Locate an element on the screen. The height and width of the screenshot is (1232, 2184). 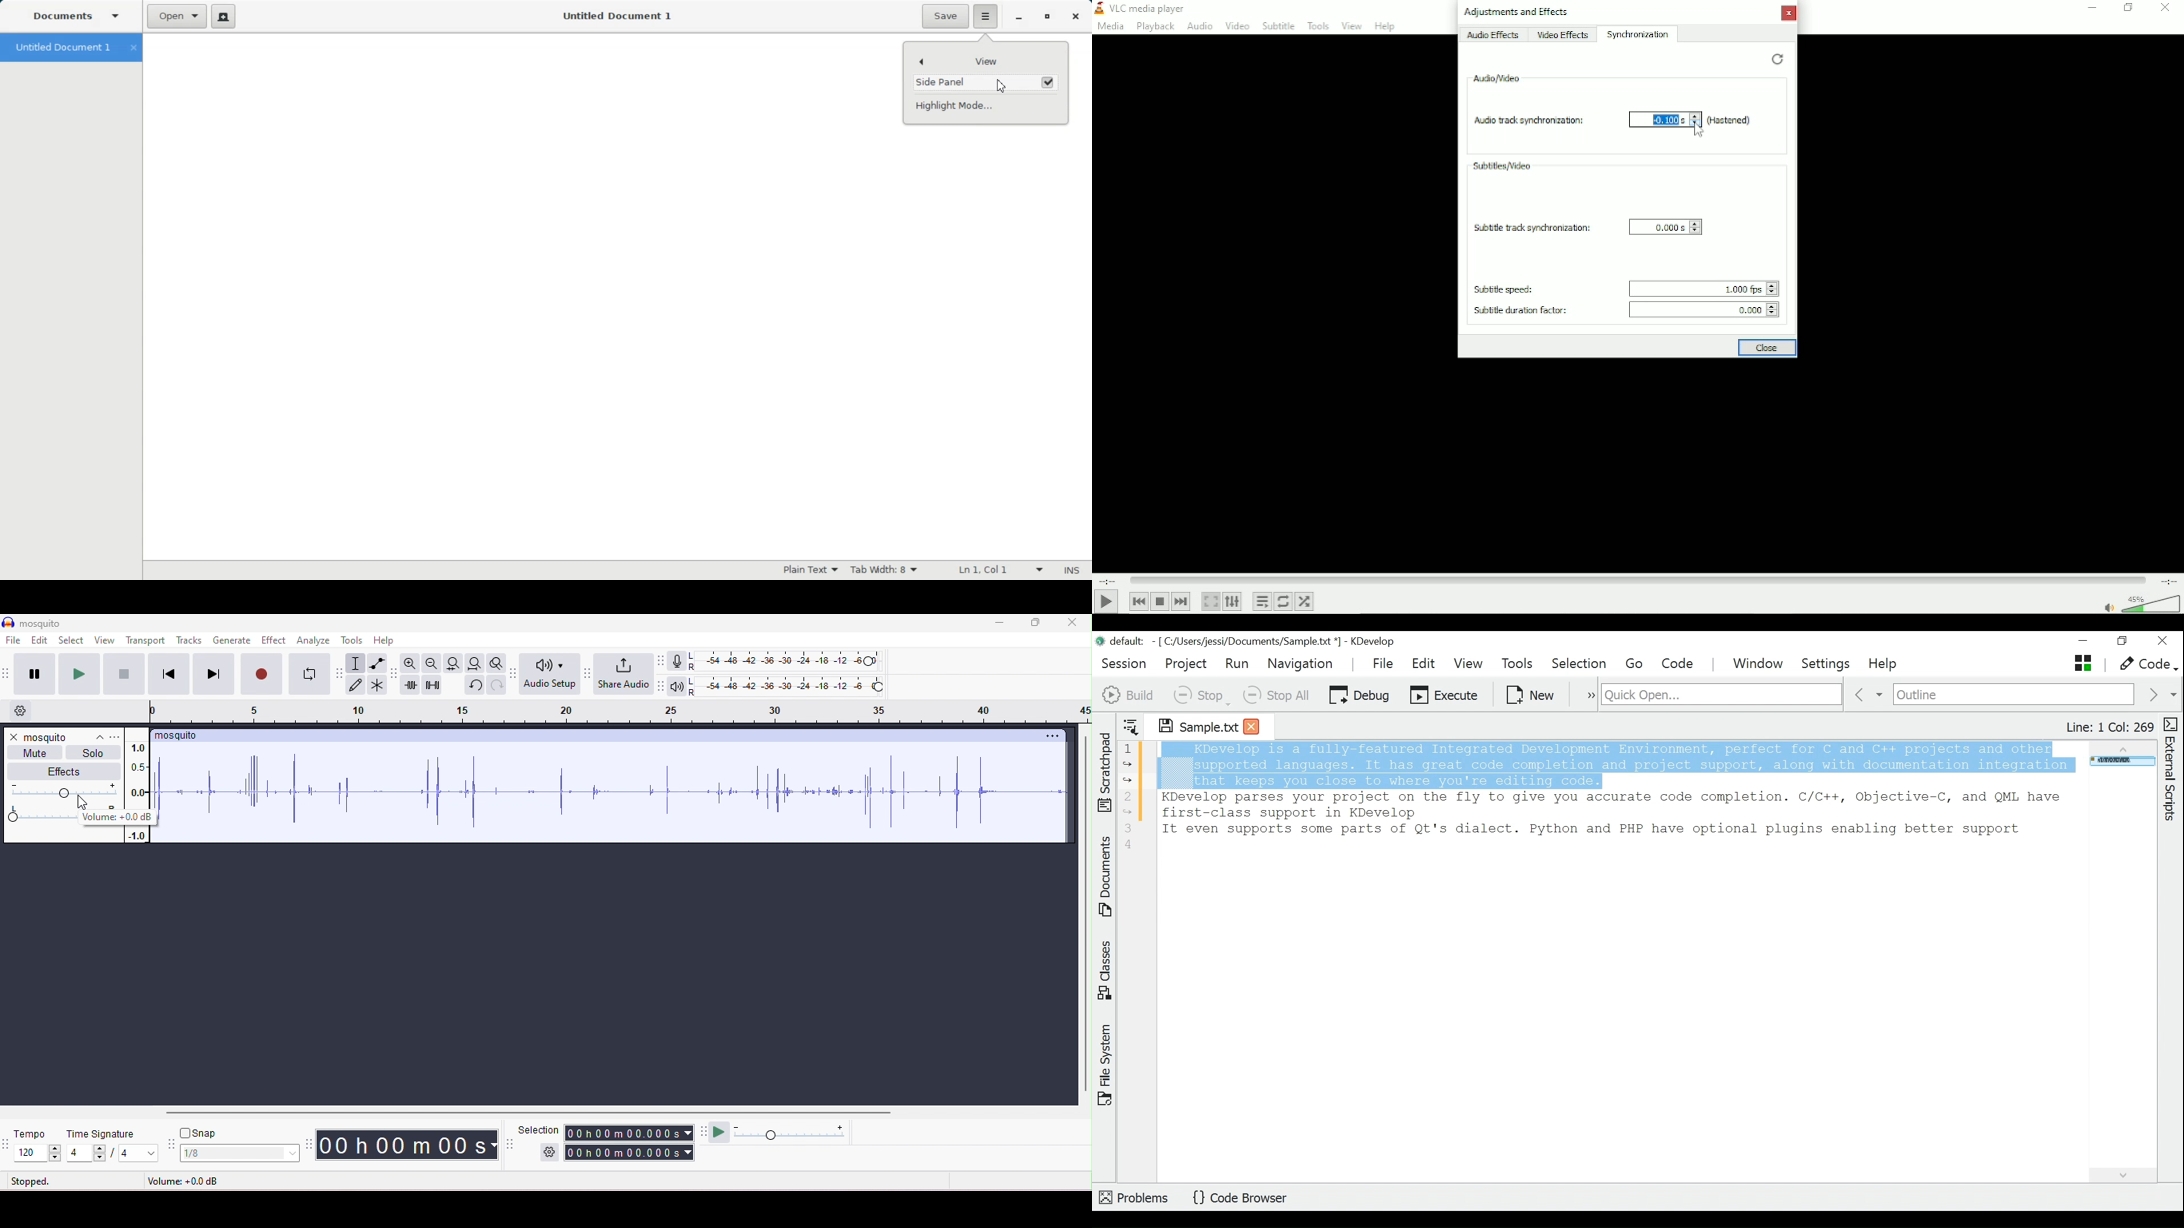
amplitude is located at coordinates (137, 774).